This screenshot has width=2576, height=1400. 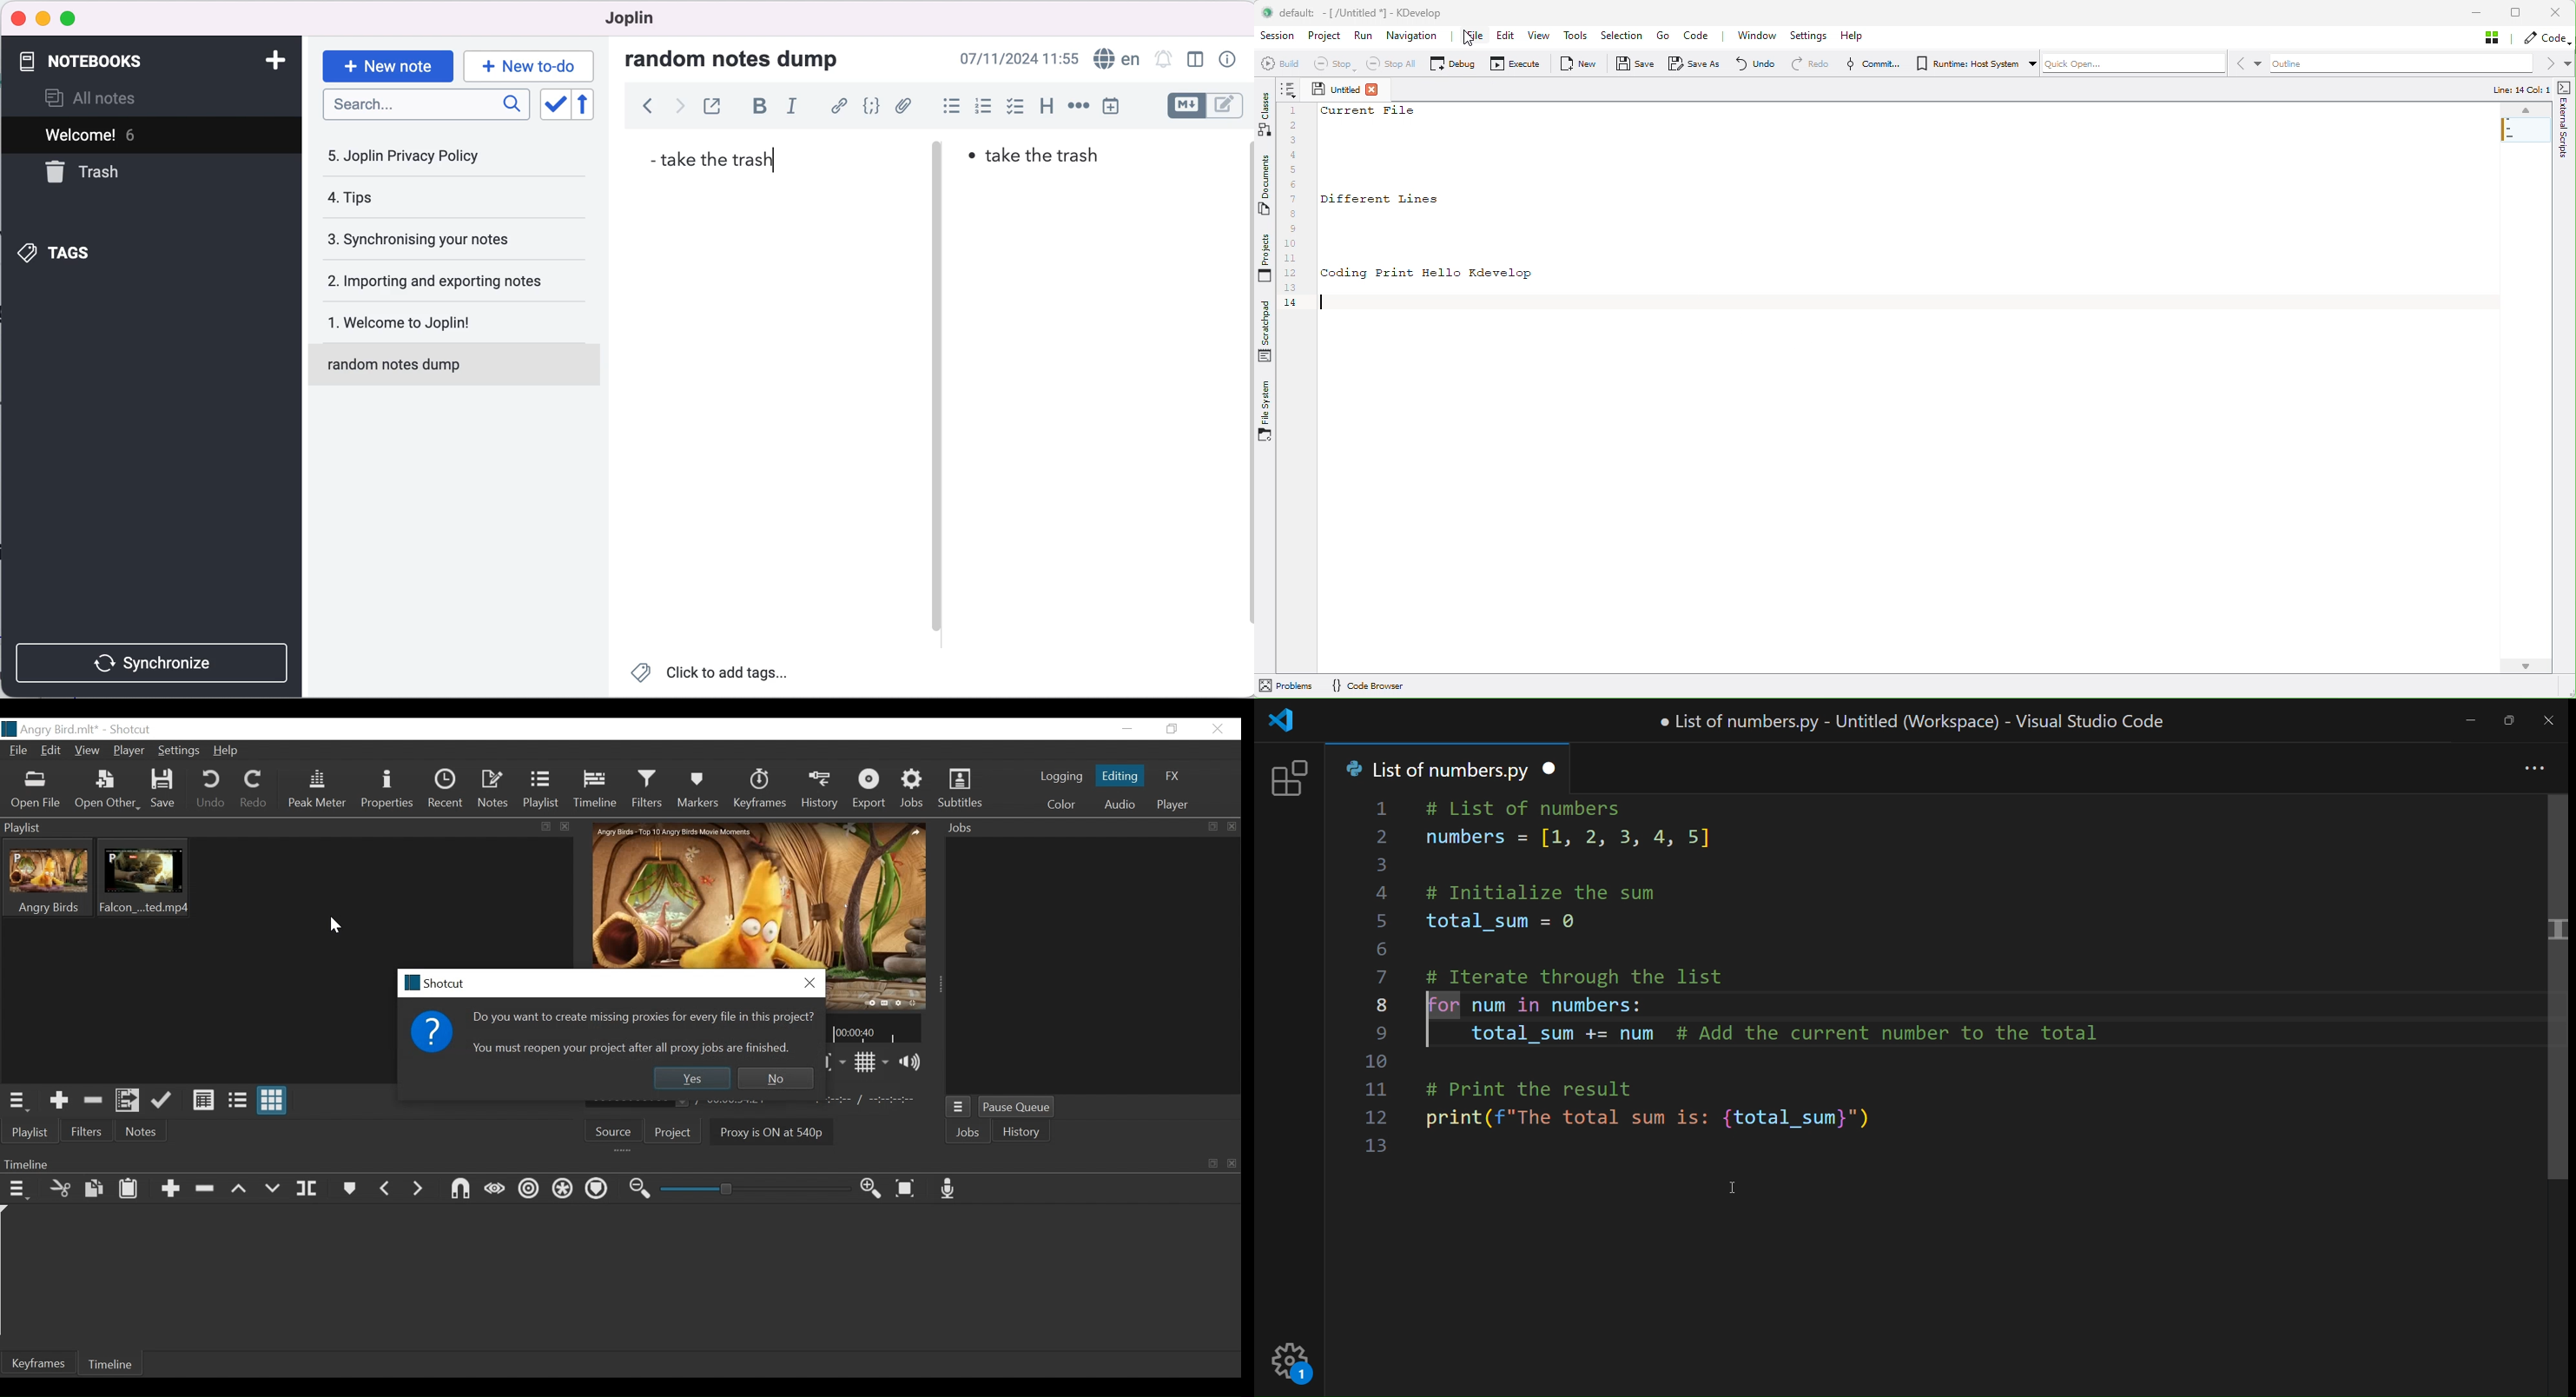 I want to click on bulleted list, so click(x=946, y=106).